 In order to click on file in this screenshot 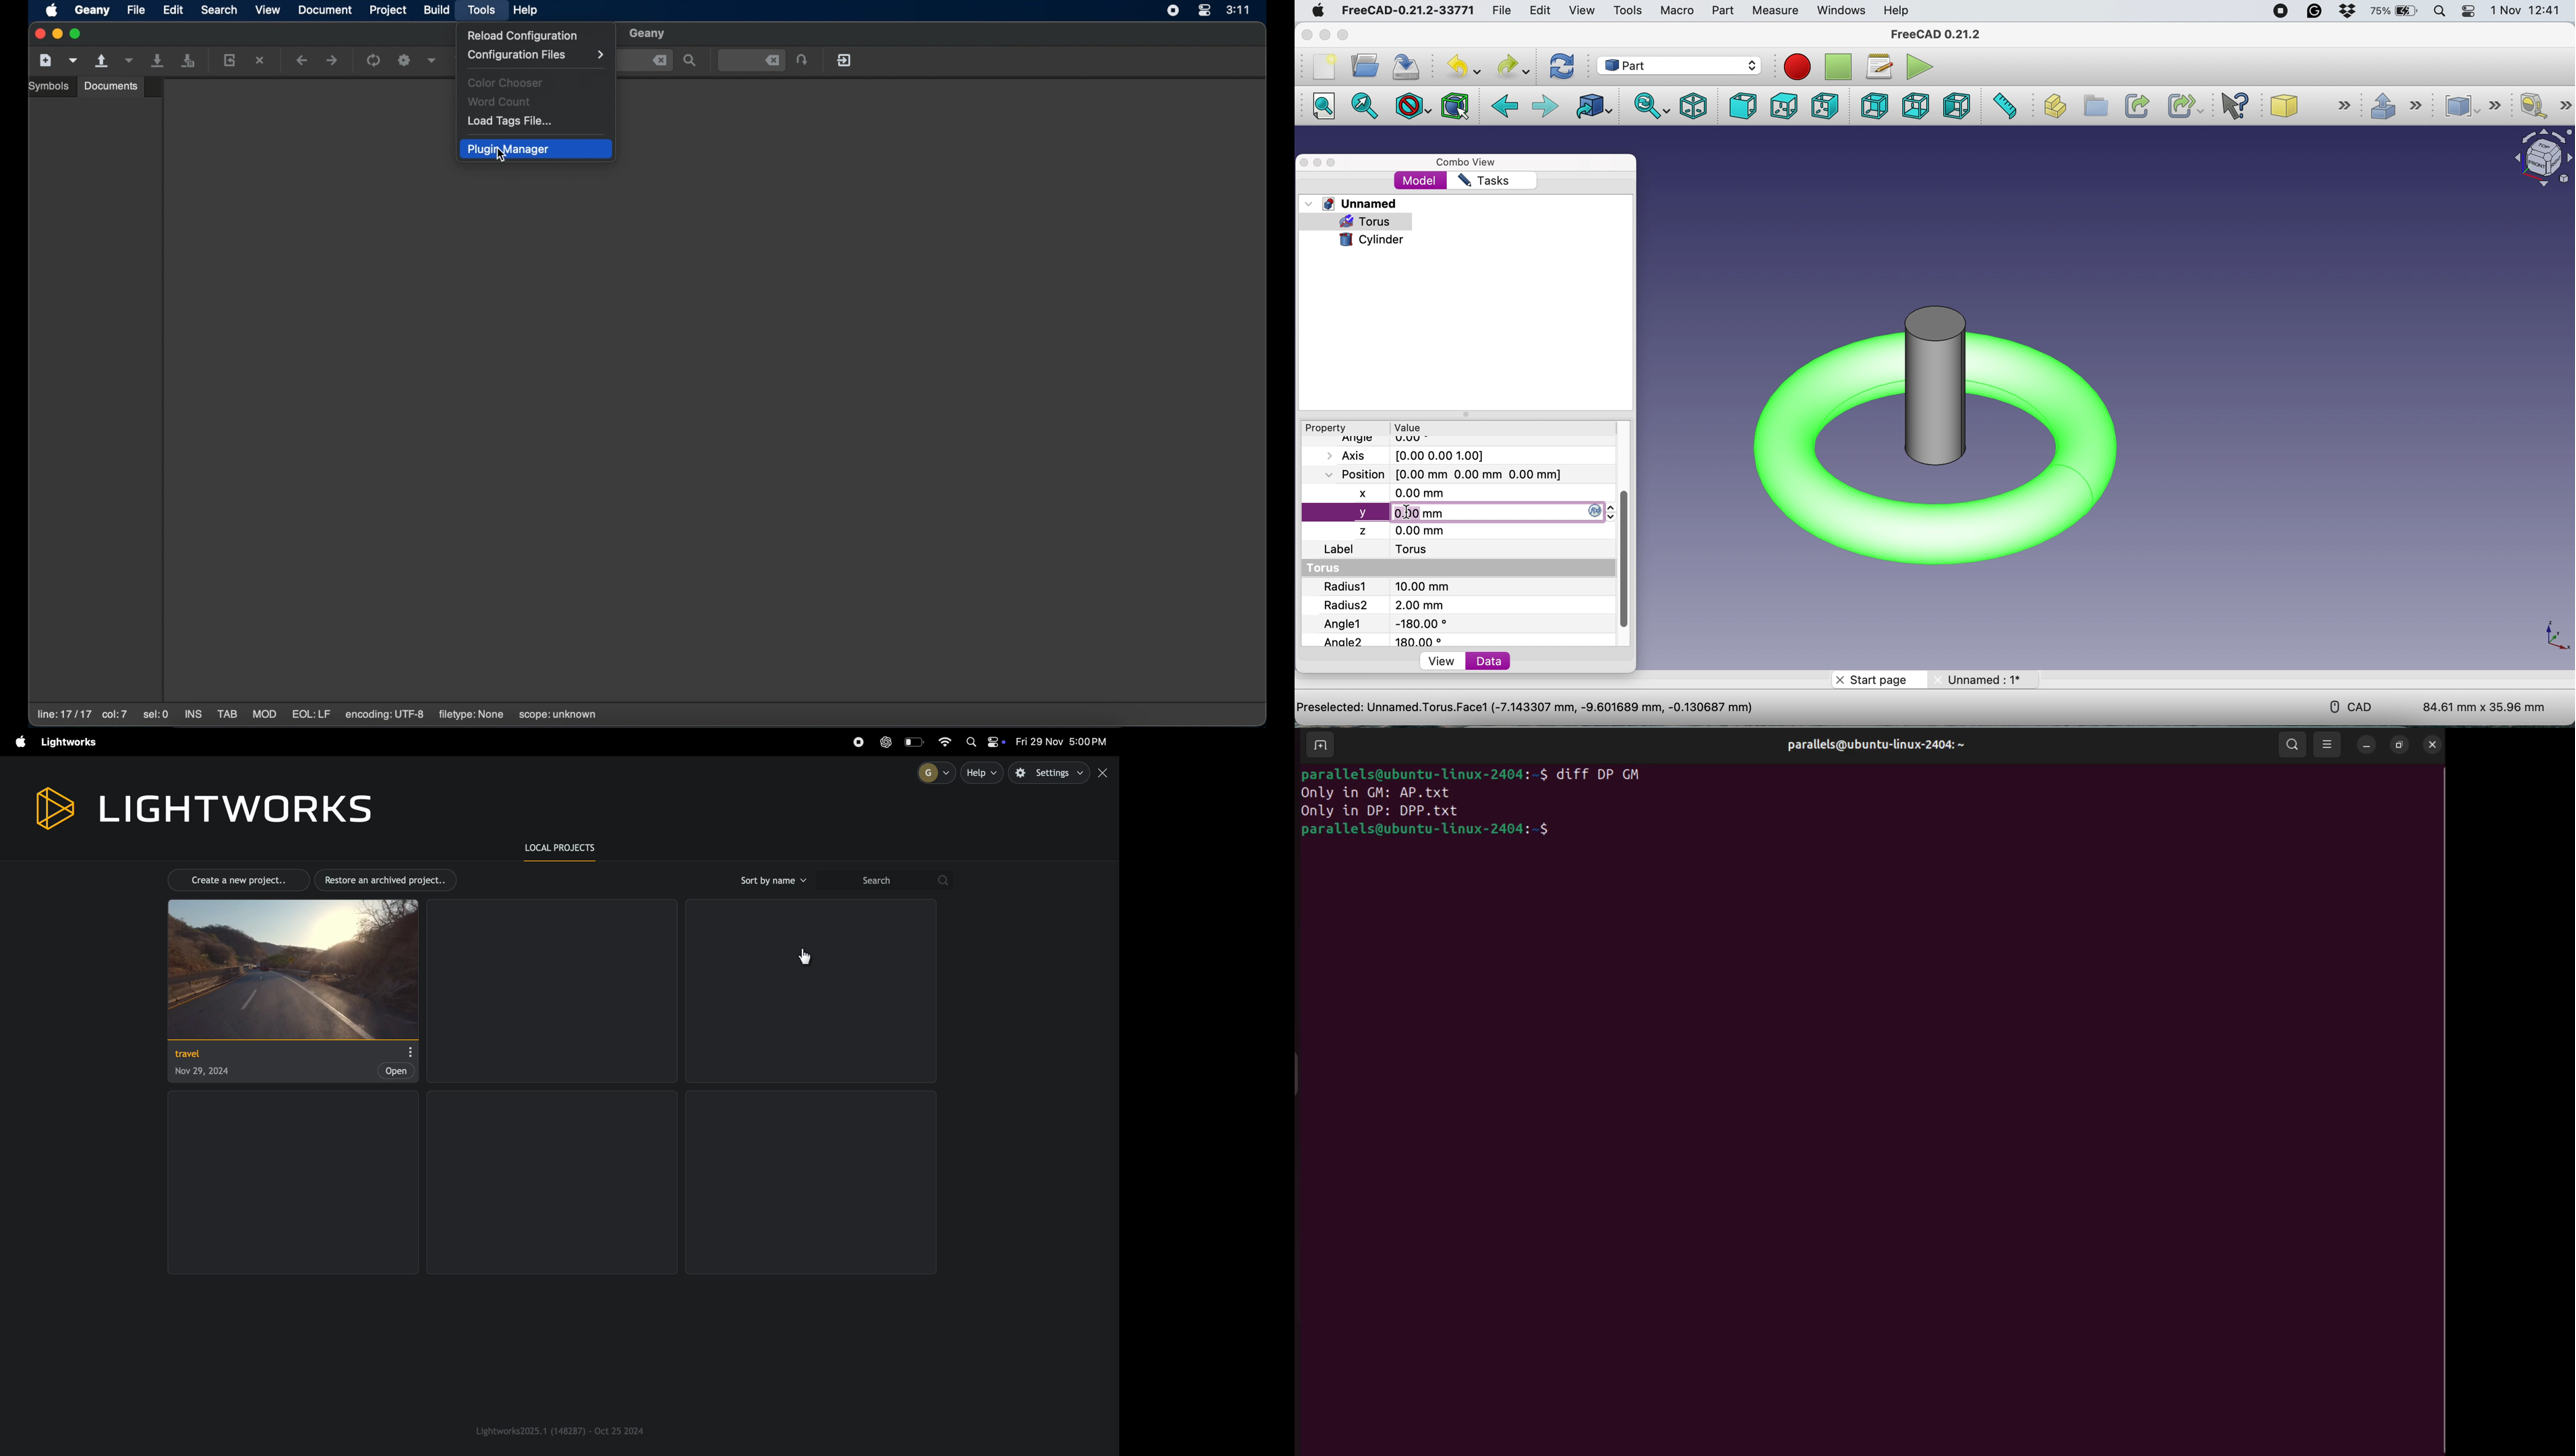, I will do `click(137, 9)`.